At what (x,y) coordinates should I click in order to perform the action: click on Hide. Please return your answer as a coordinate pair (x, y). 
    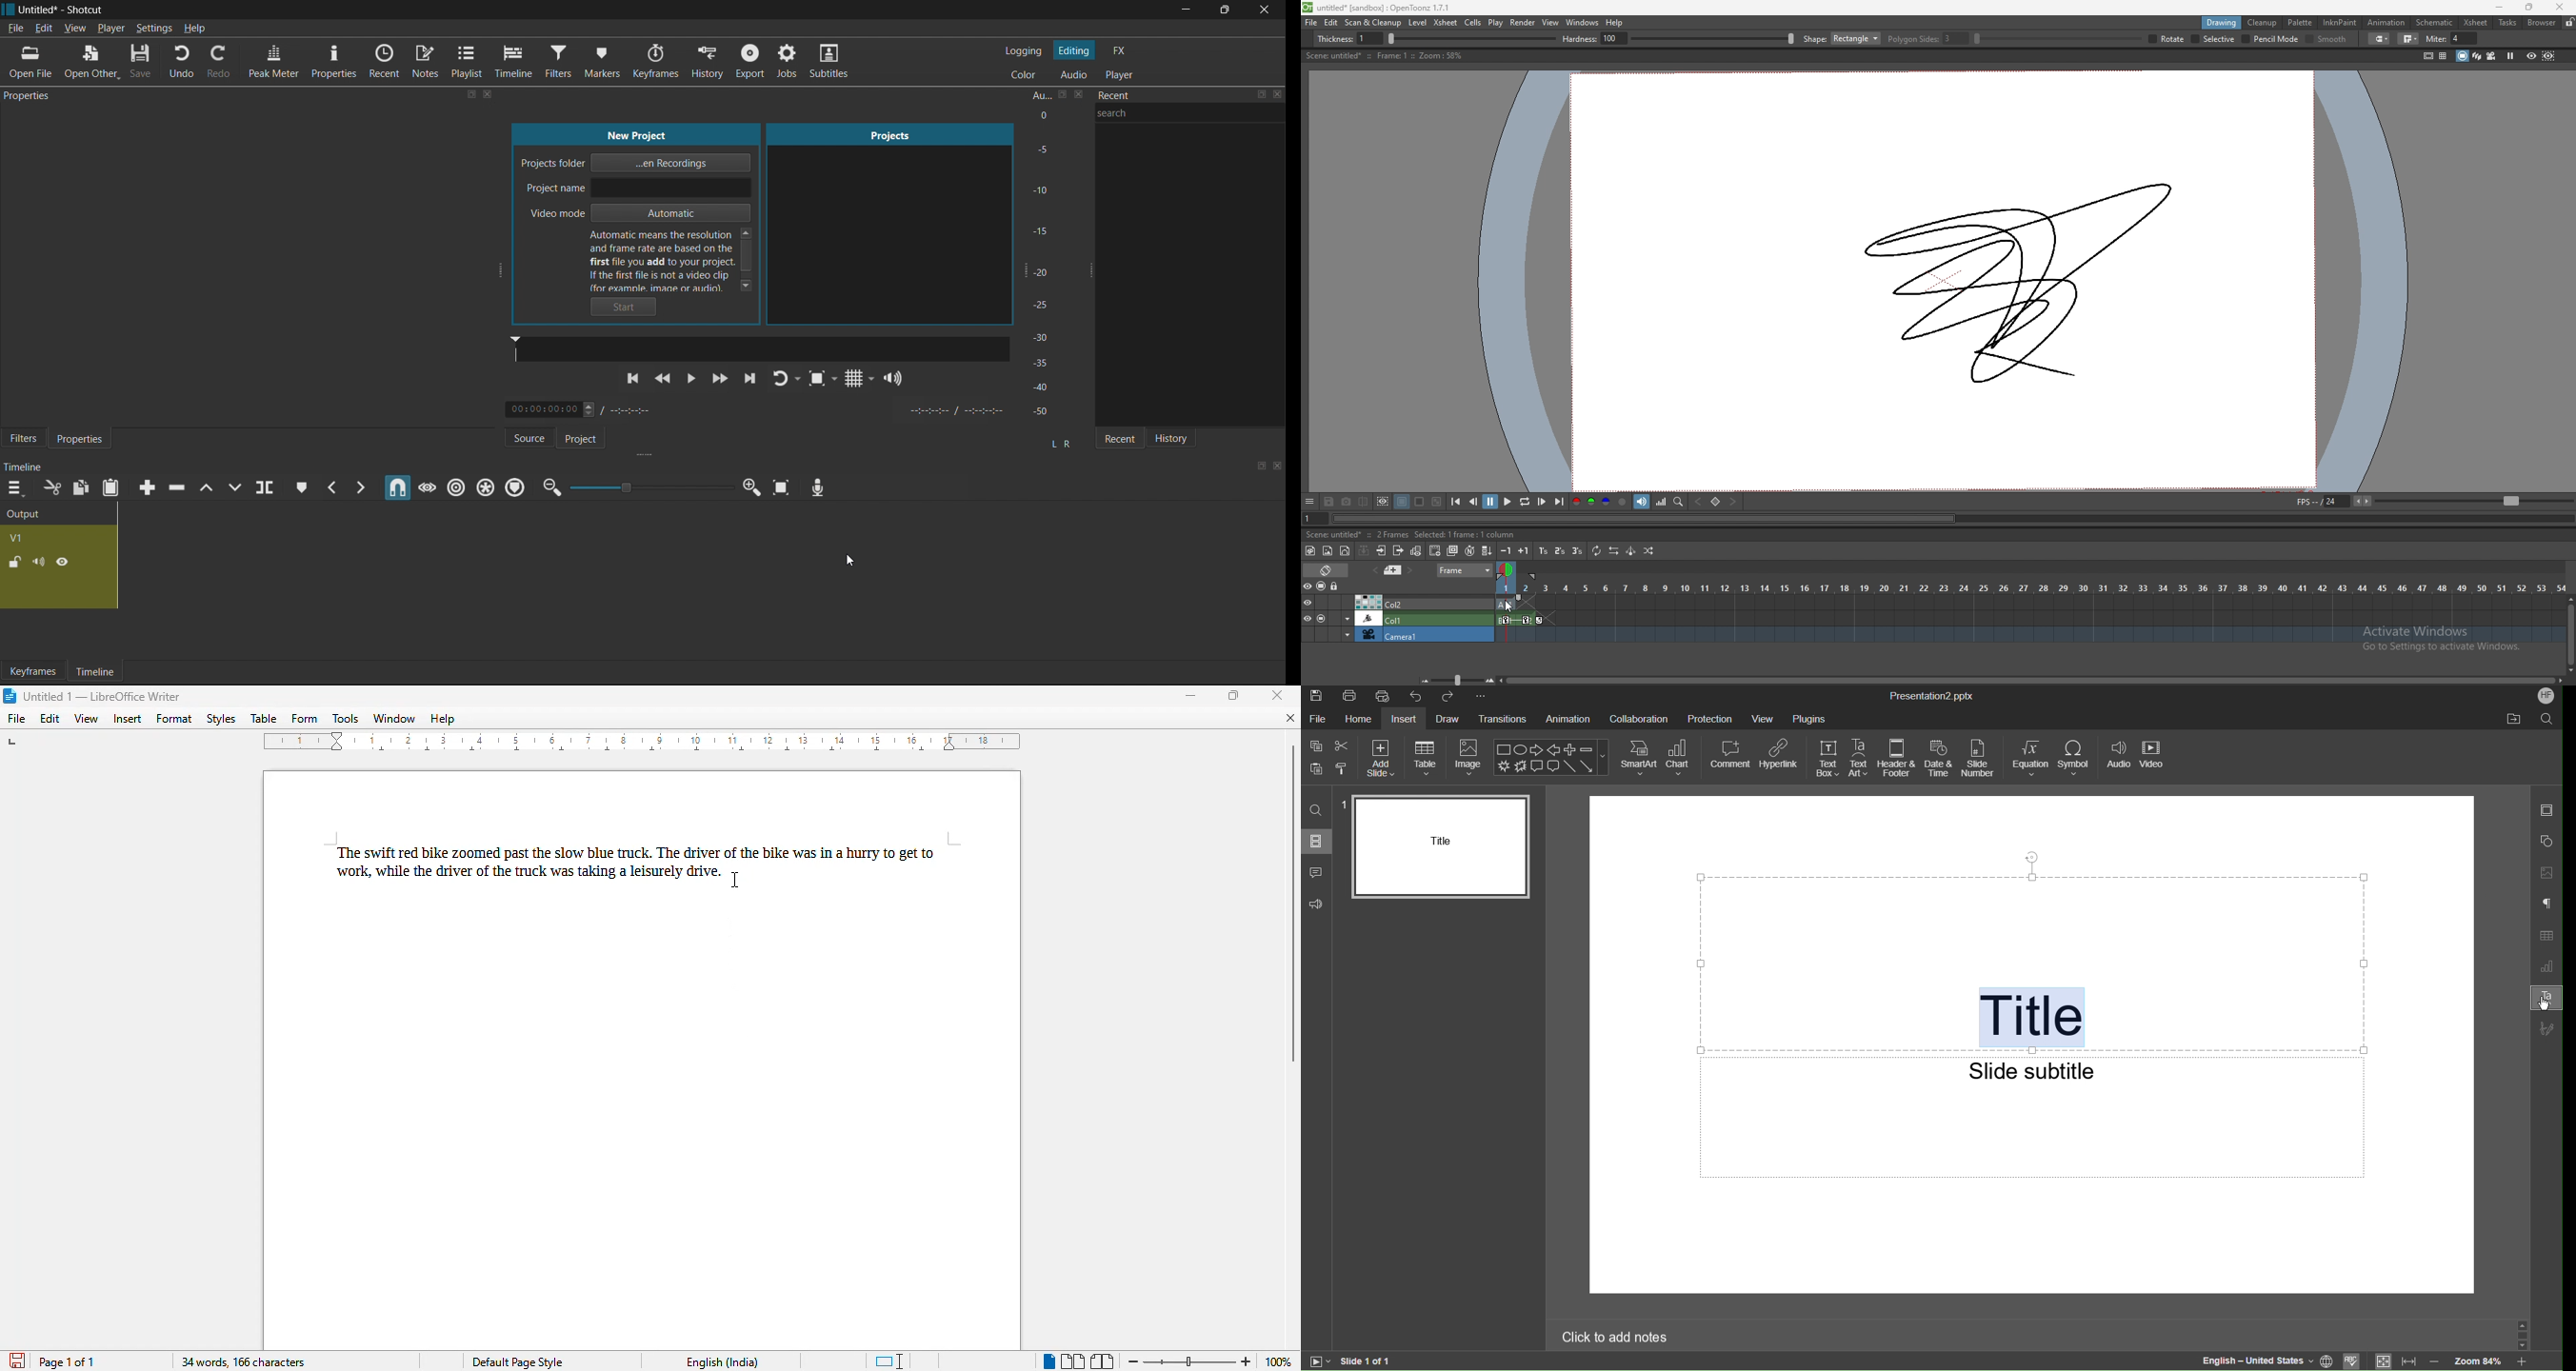
    Looking at the image, I should click on (61, 560).